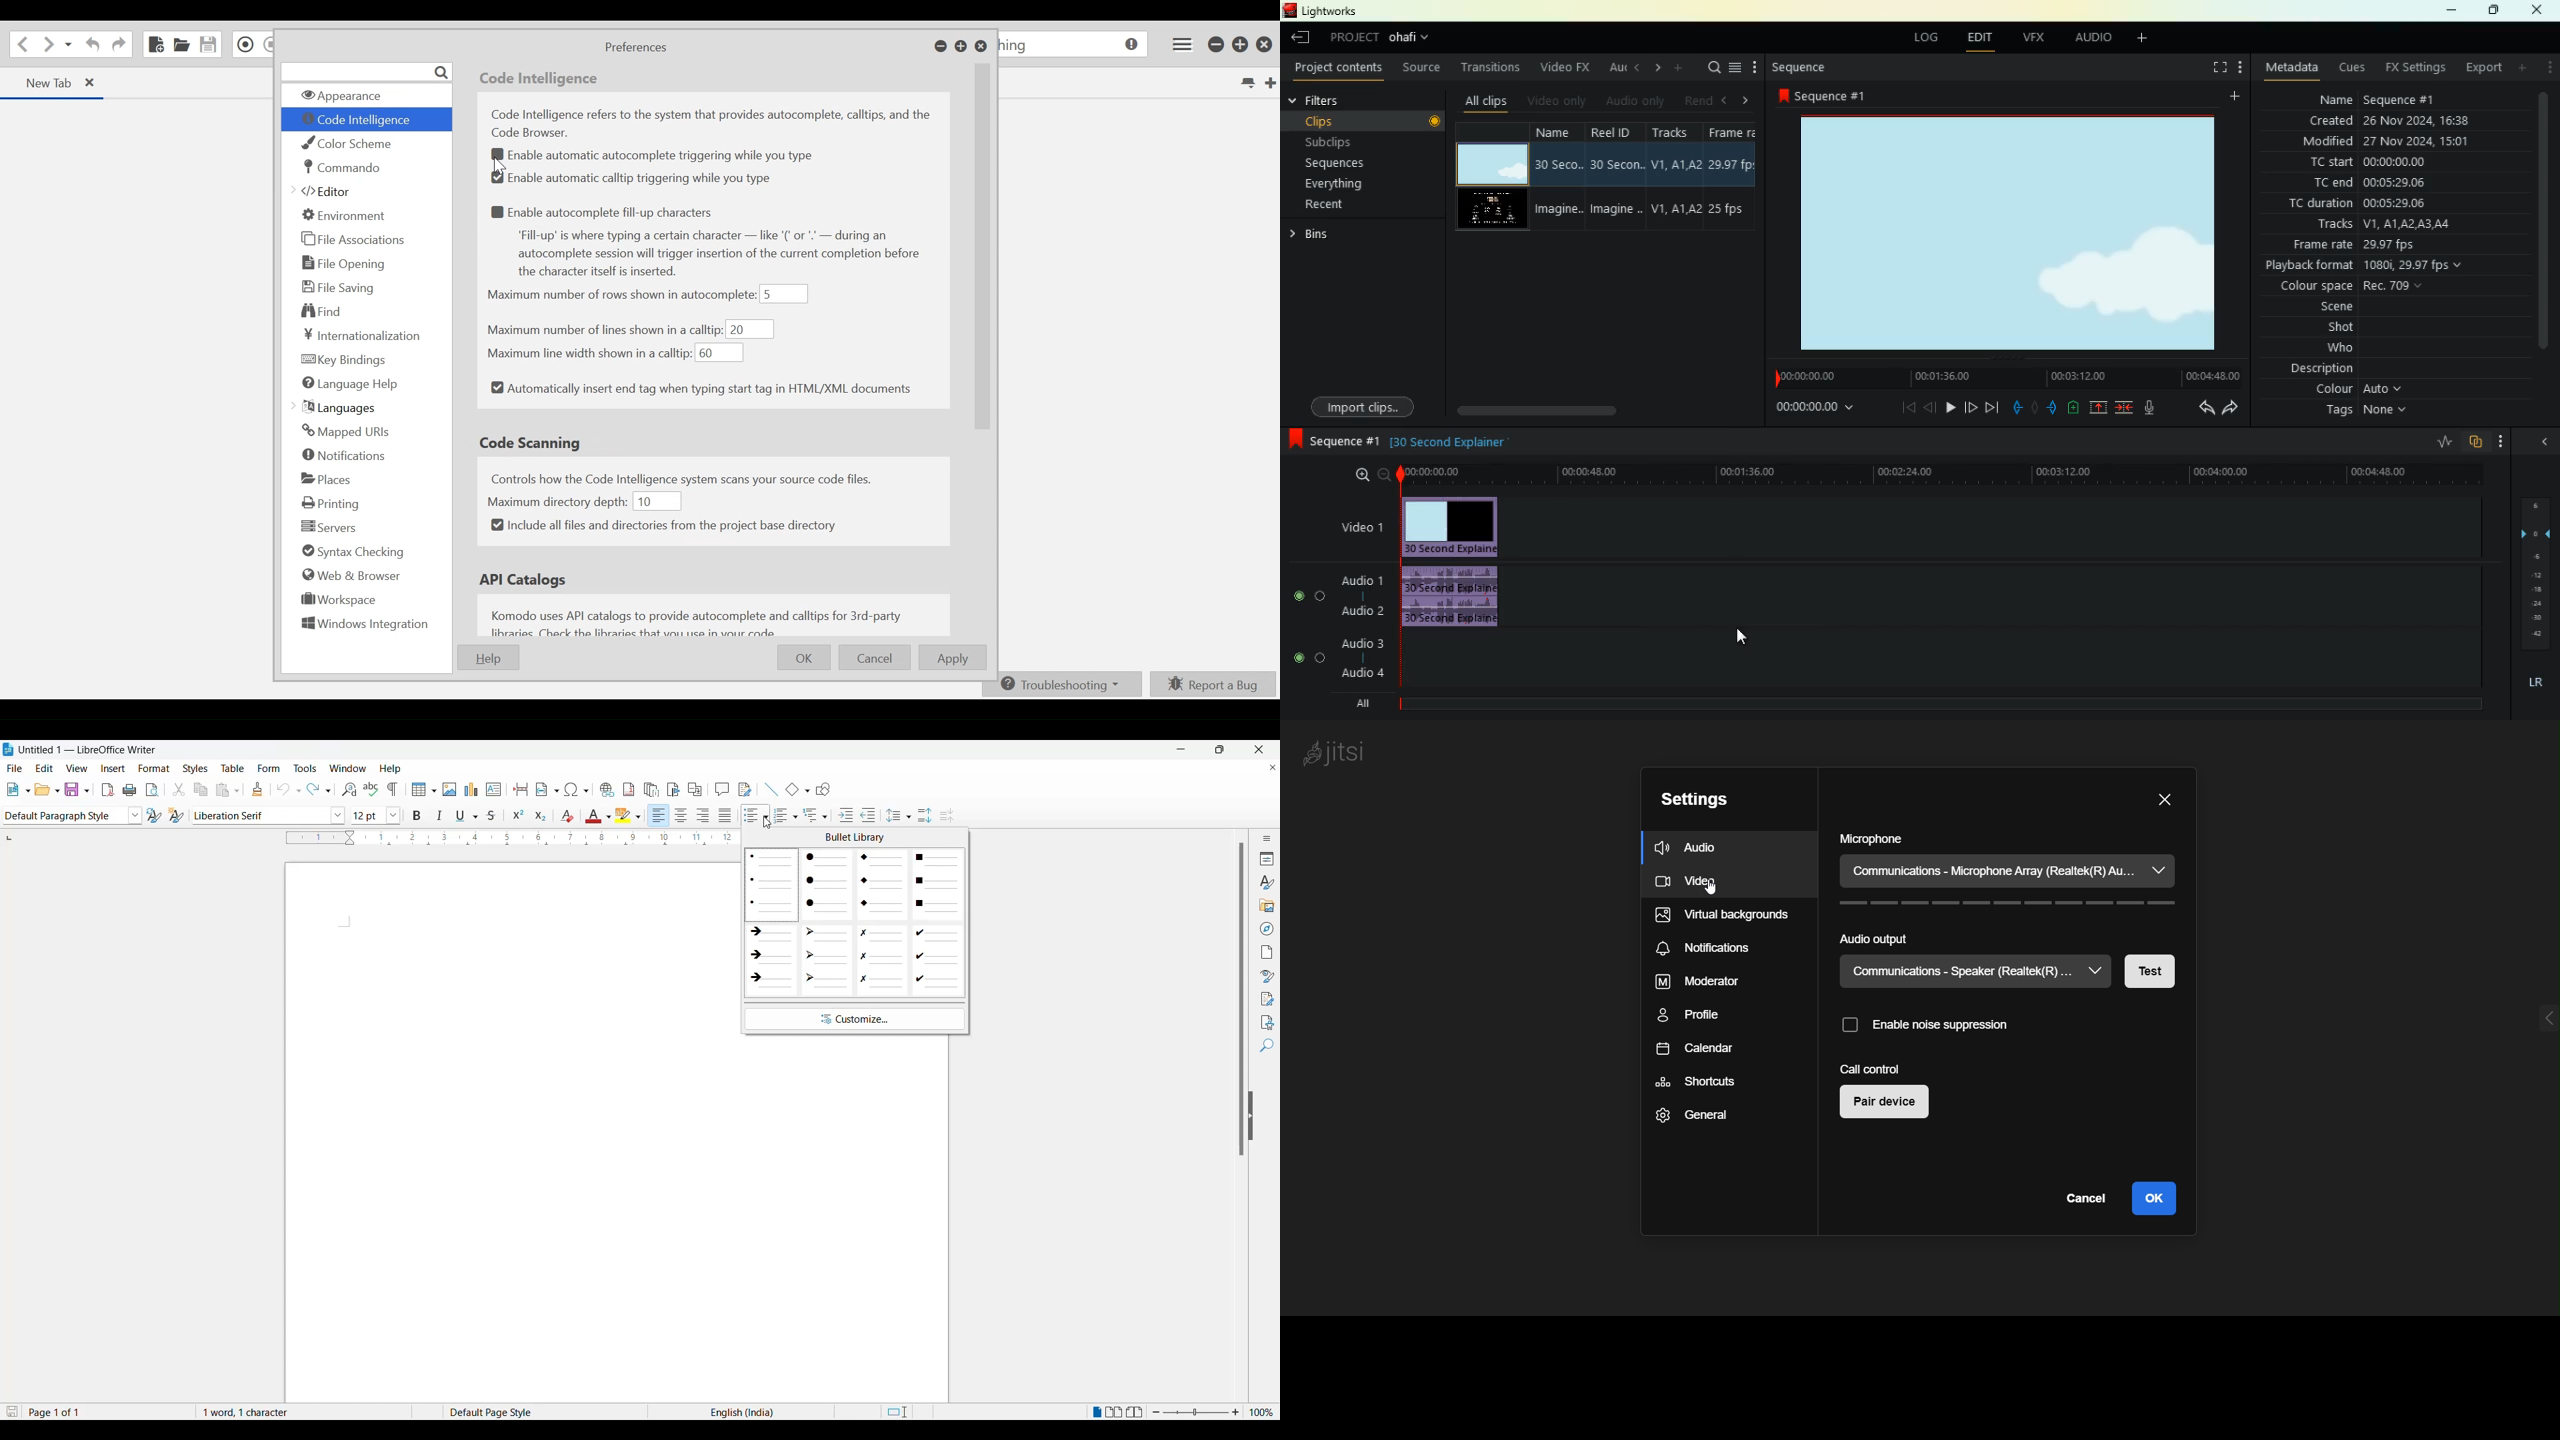  What do you see at coordinates (323, 310) in the screenshot?
I see `Find` at bounding box center [323, 310].